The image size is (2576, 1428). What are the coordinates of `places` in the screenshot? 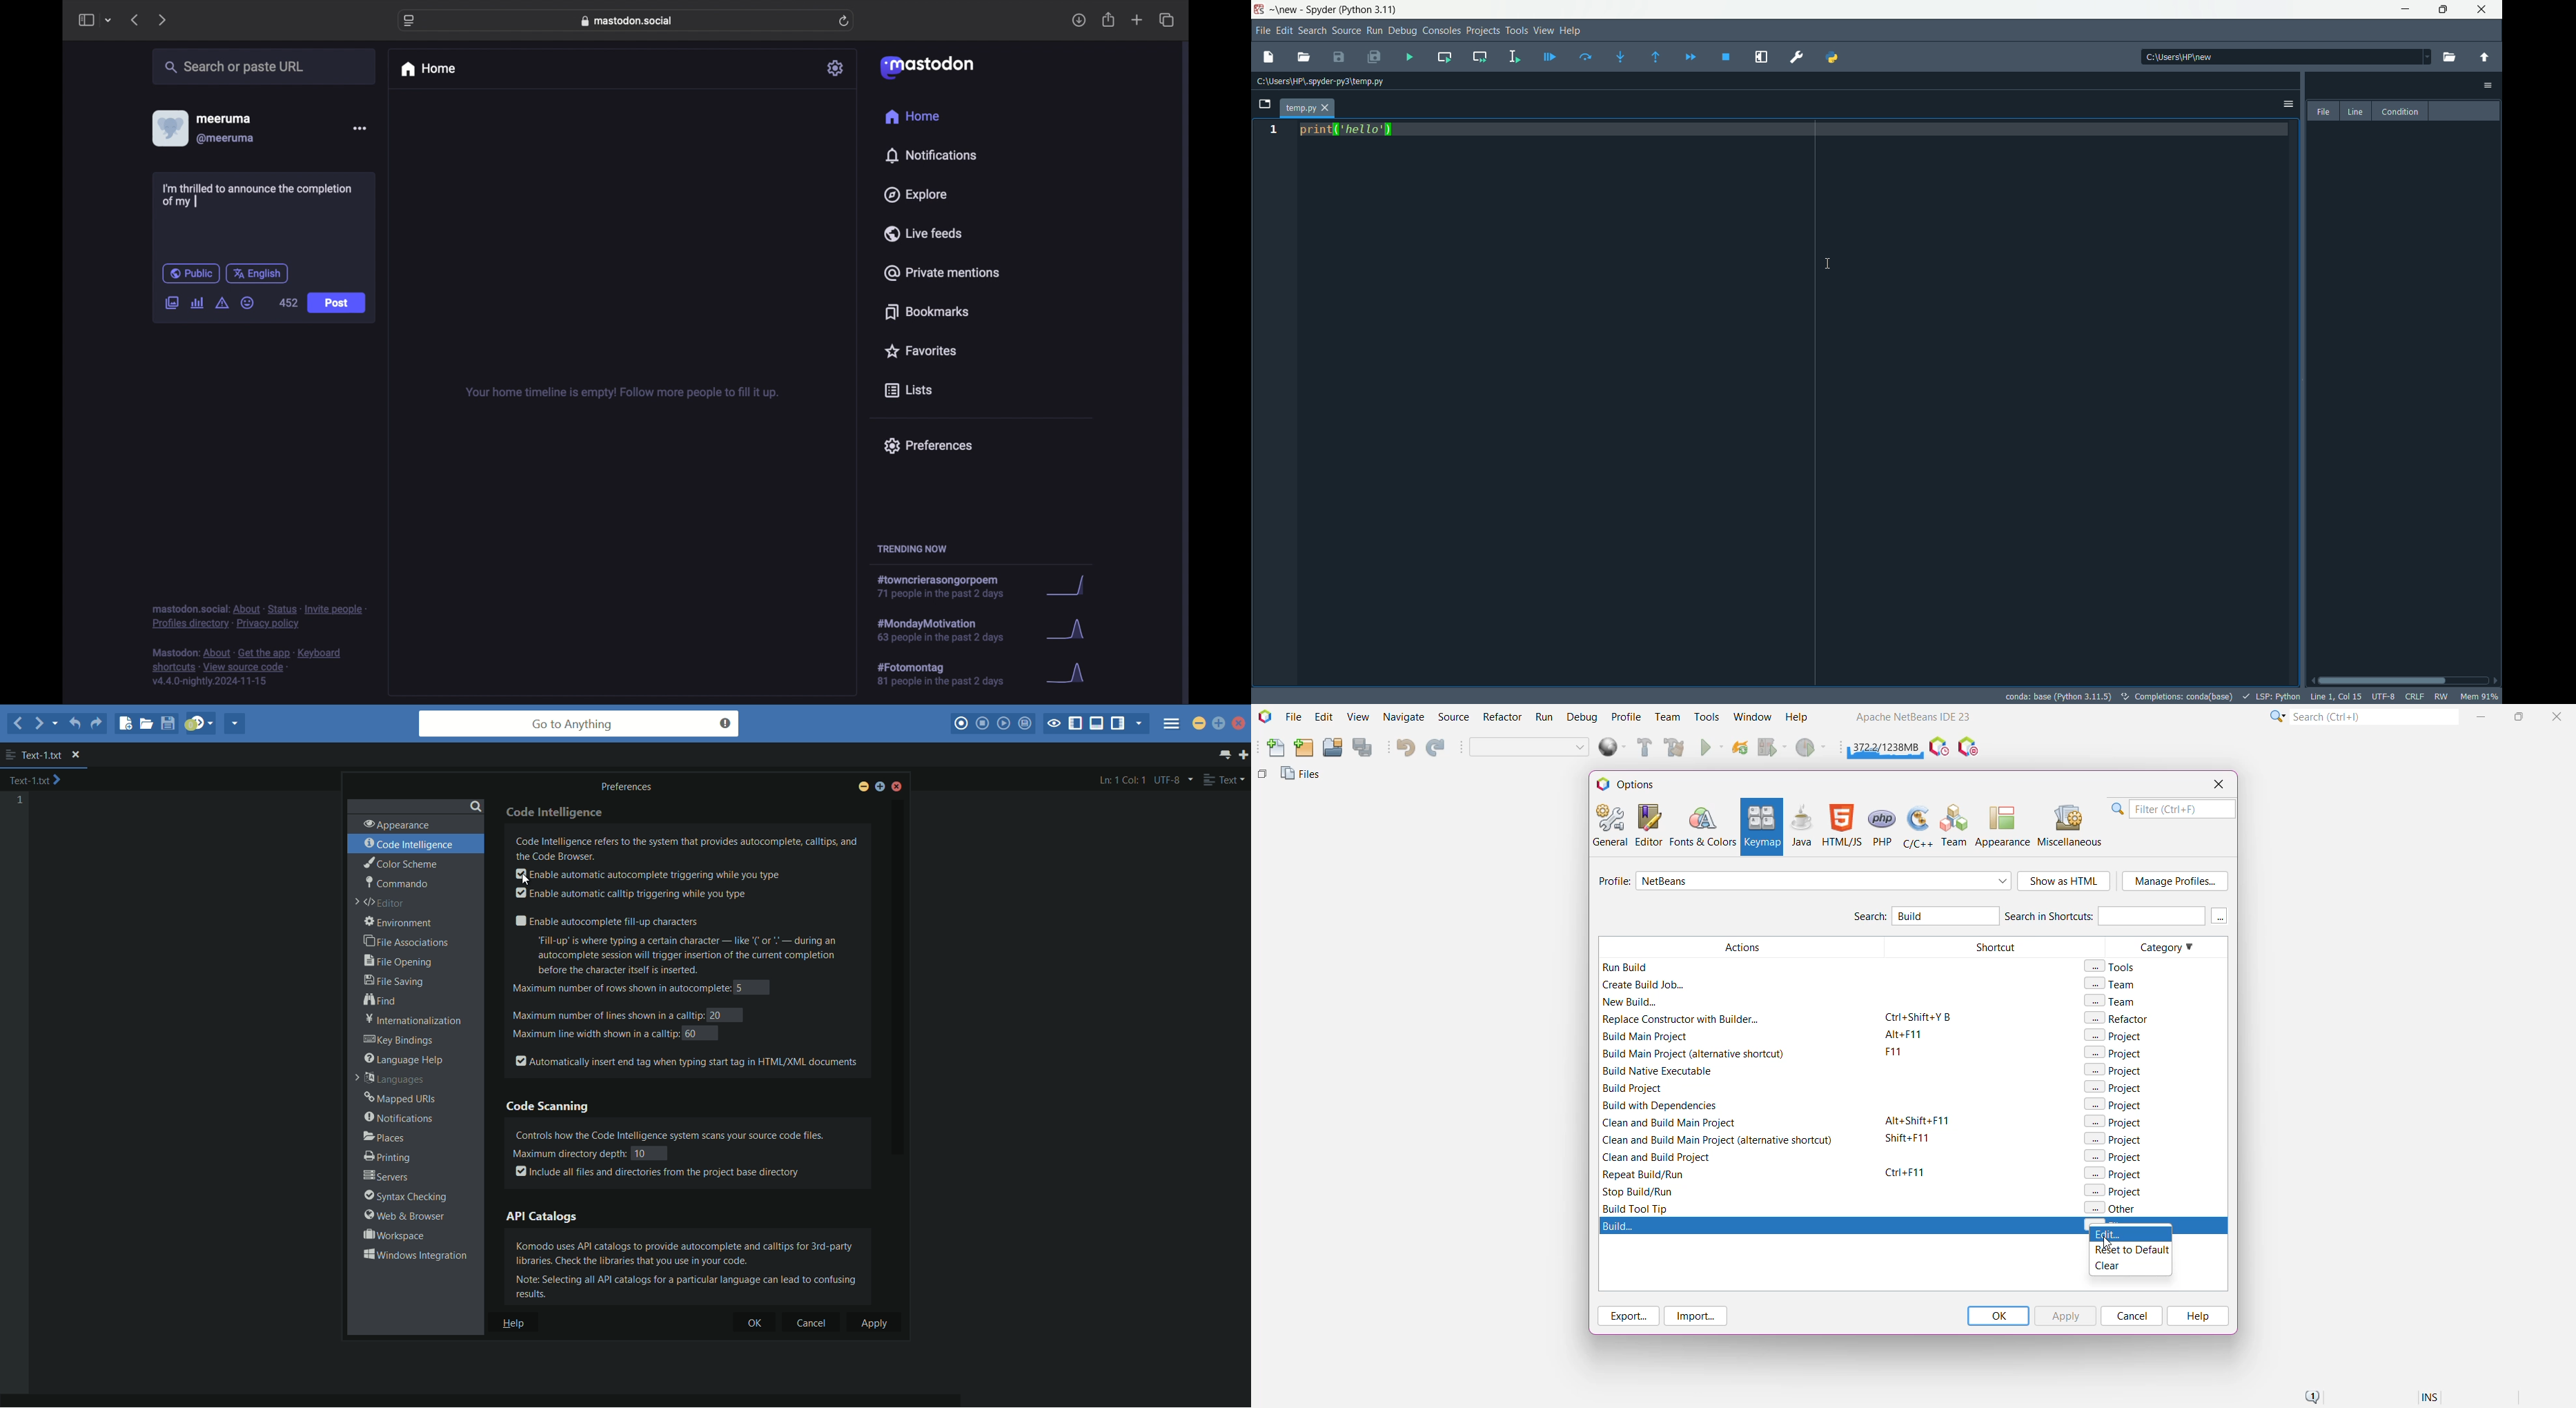 It's located at (385, 1137).